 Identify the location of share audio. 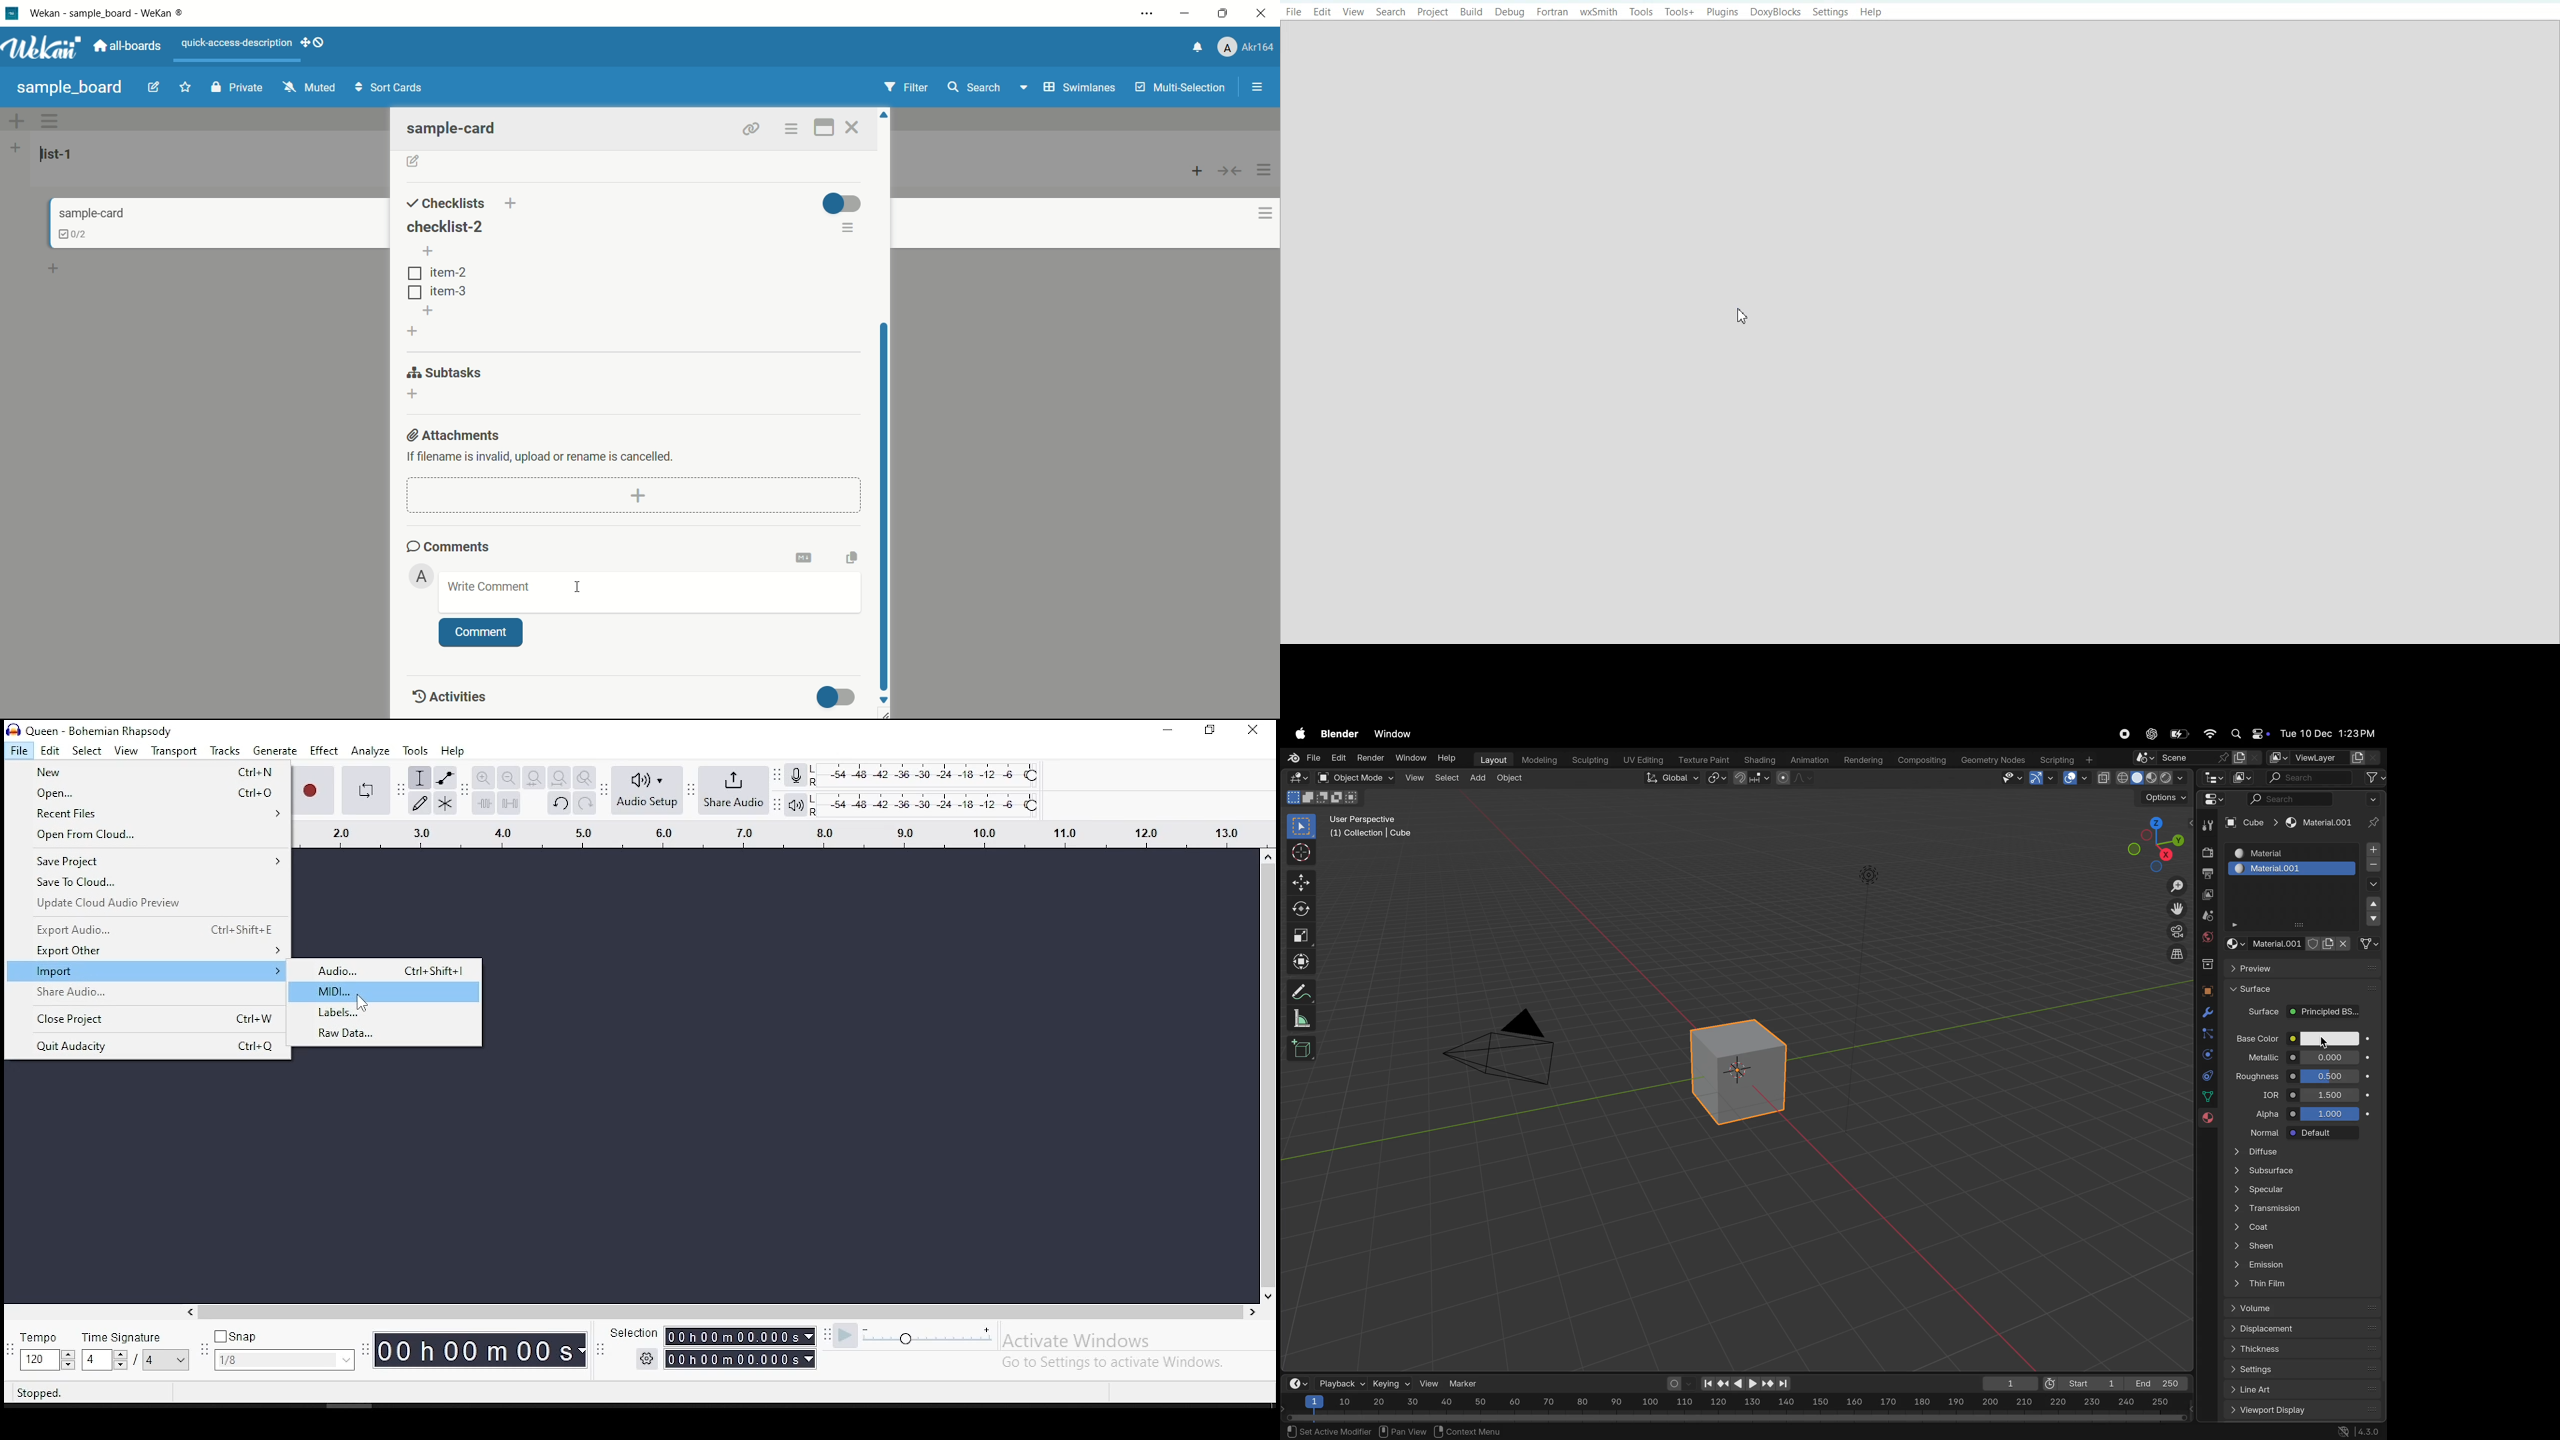
(147, 993).